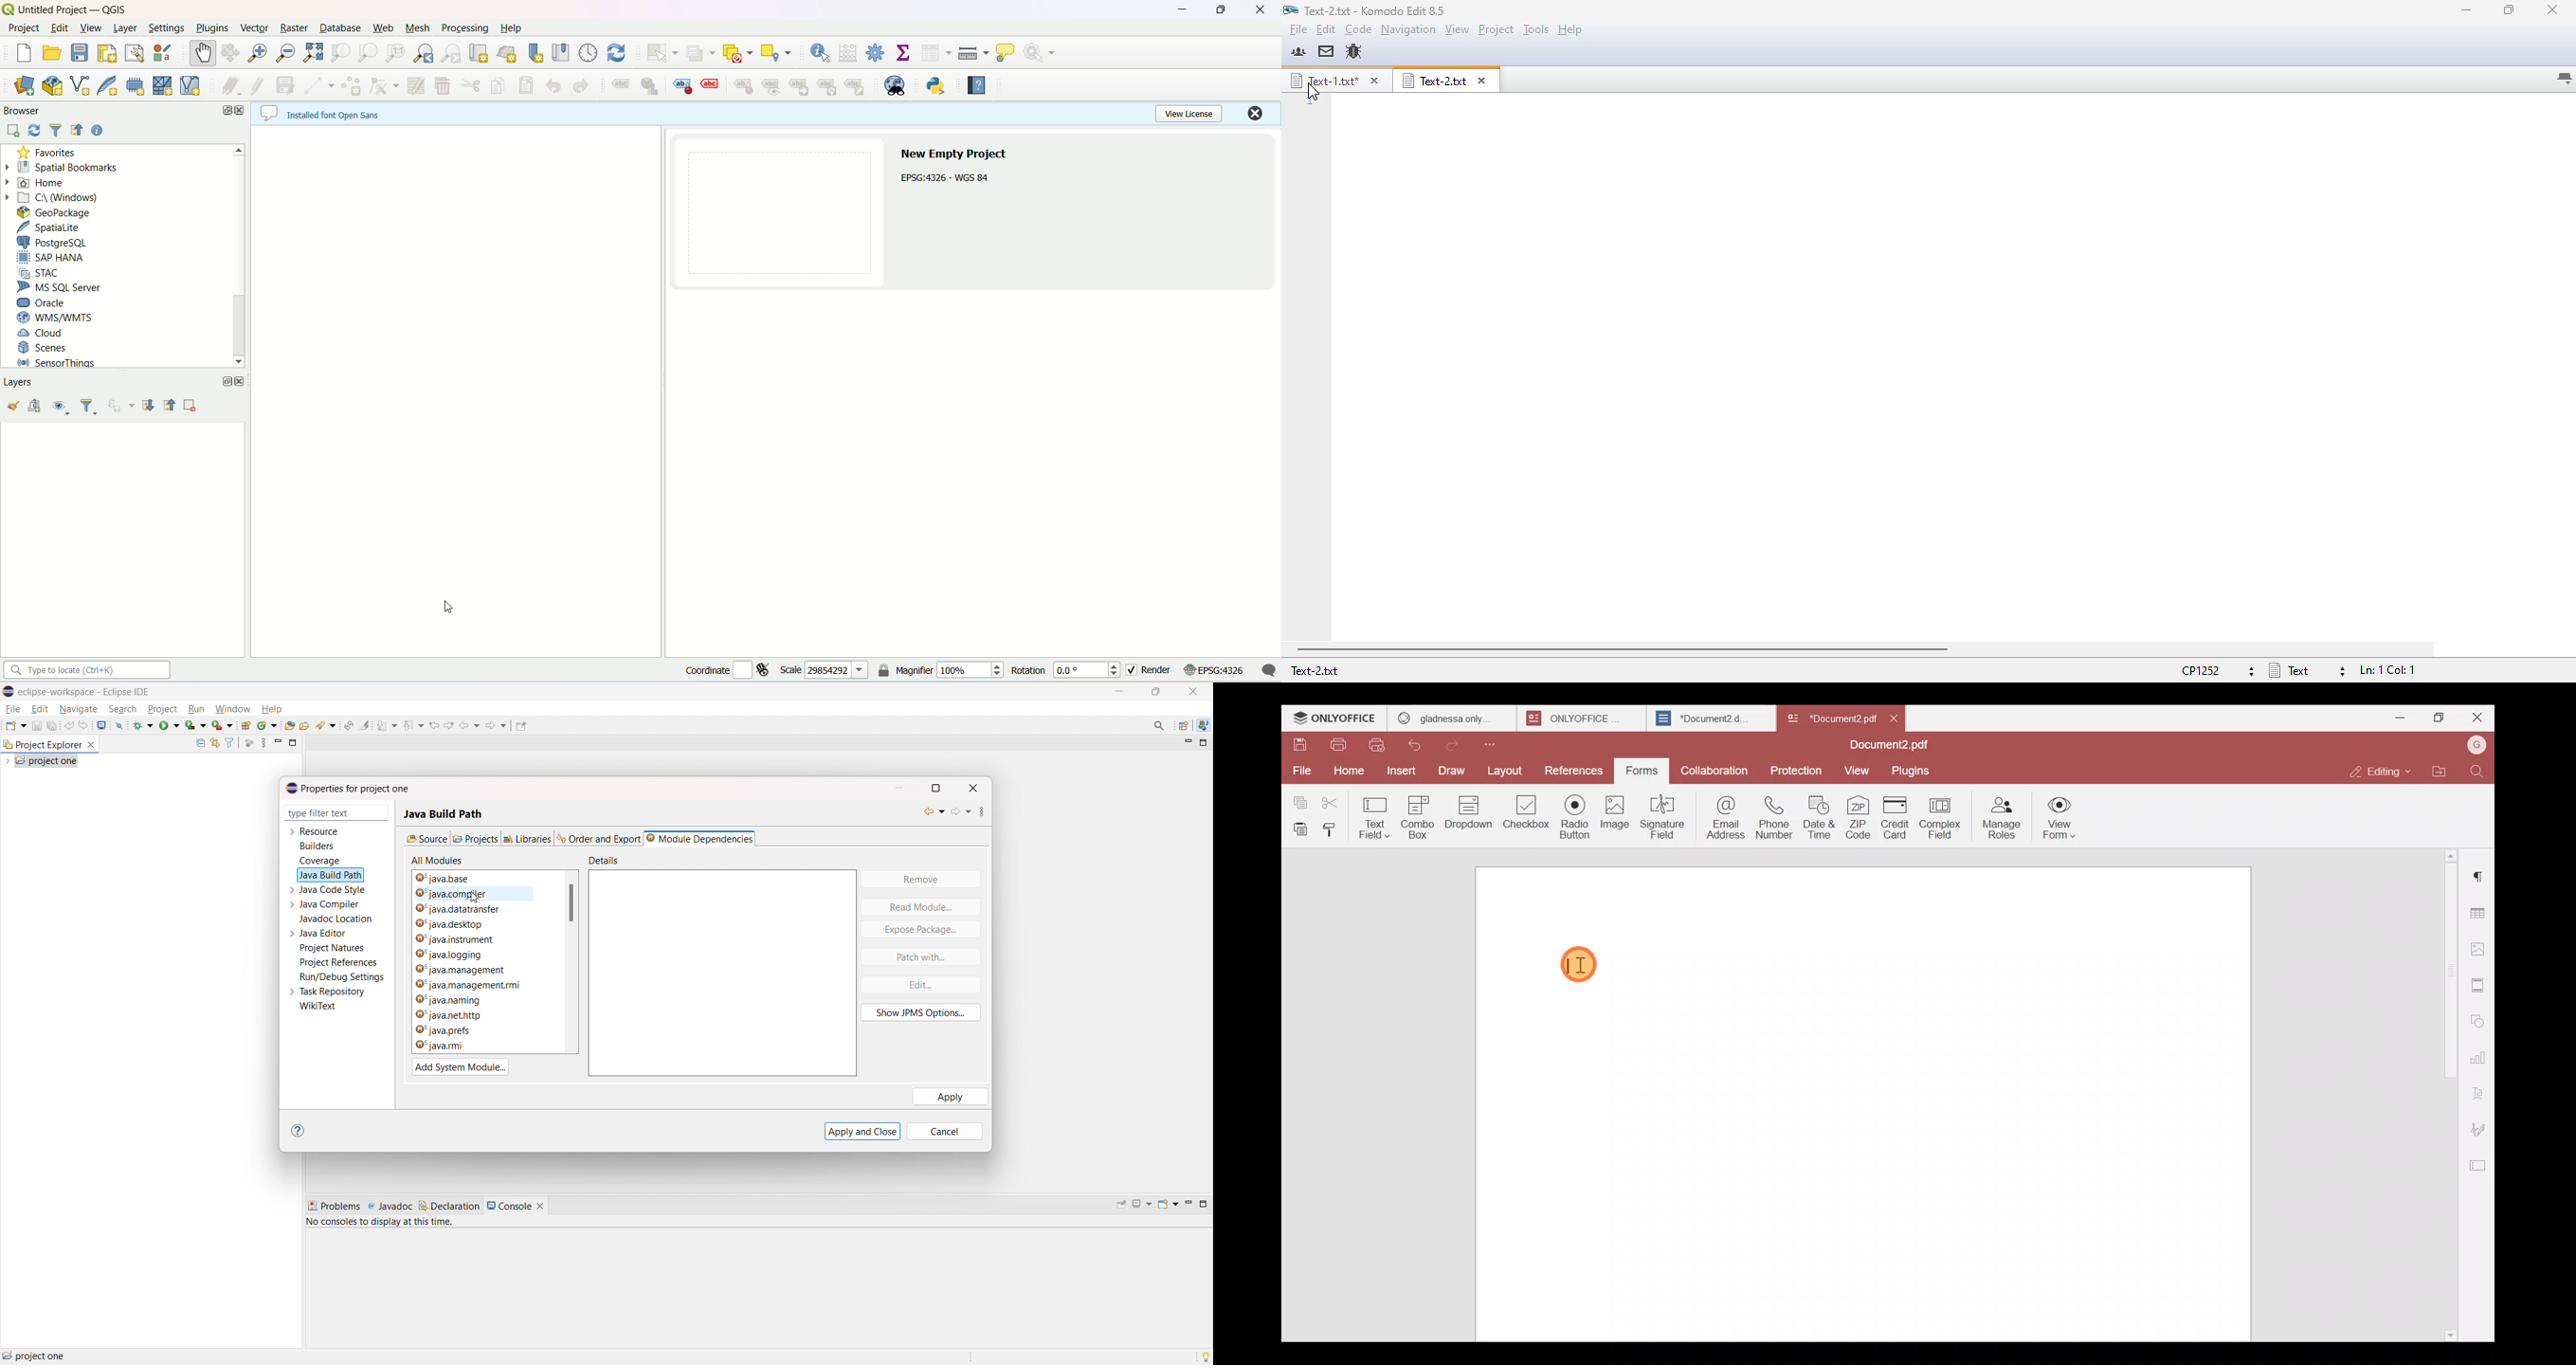  Describe the element at coordinates (979, 86) in the screenshot. I see `help` at that location.